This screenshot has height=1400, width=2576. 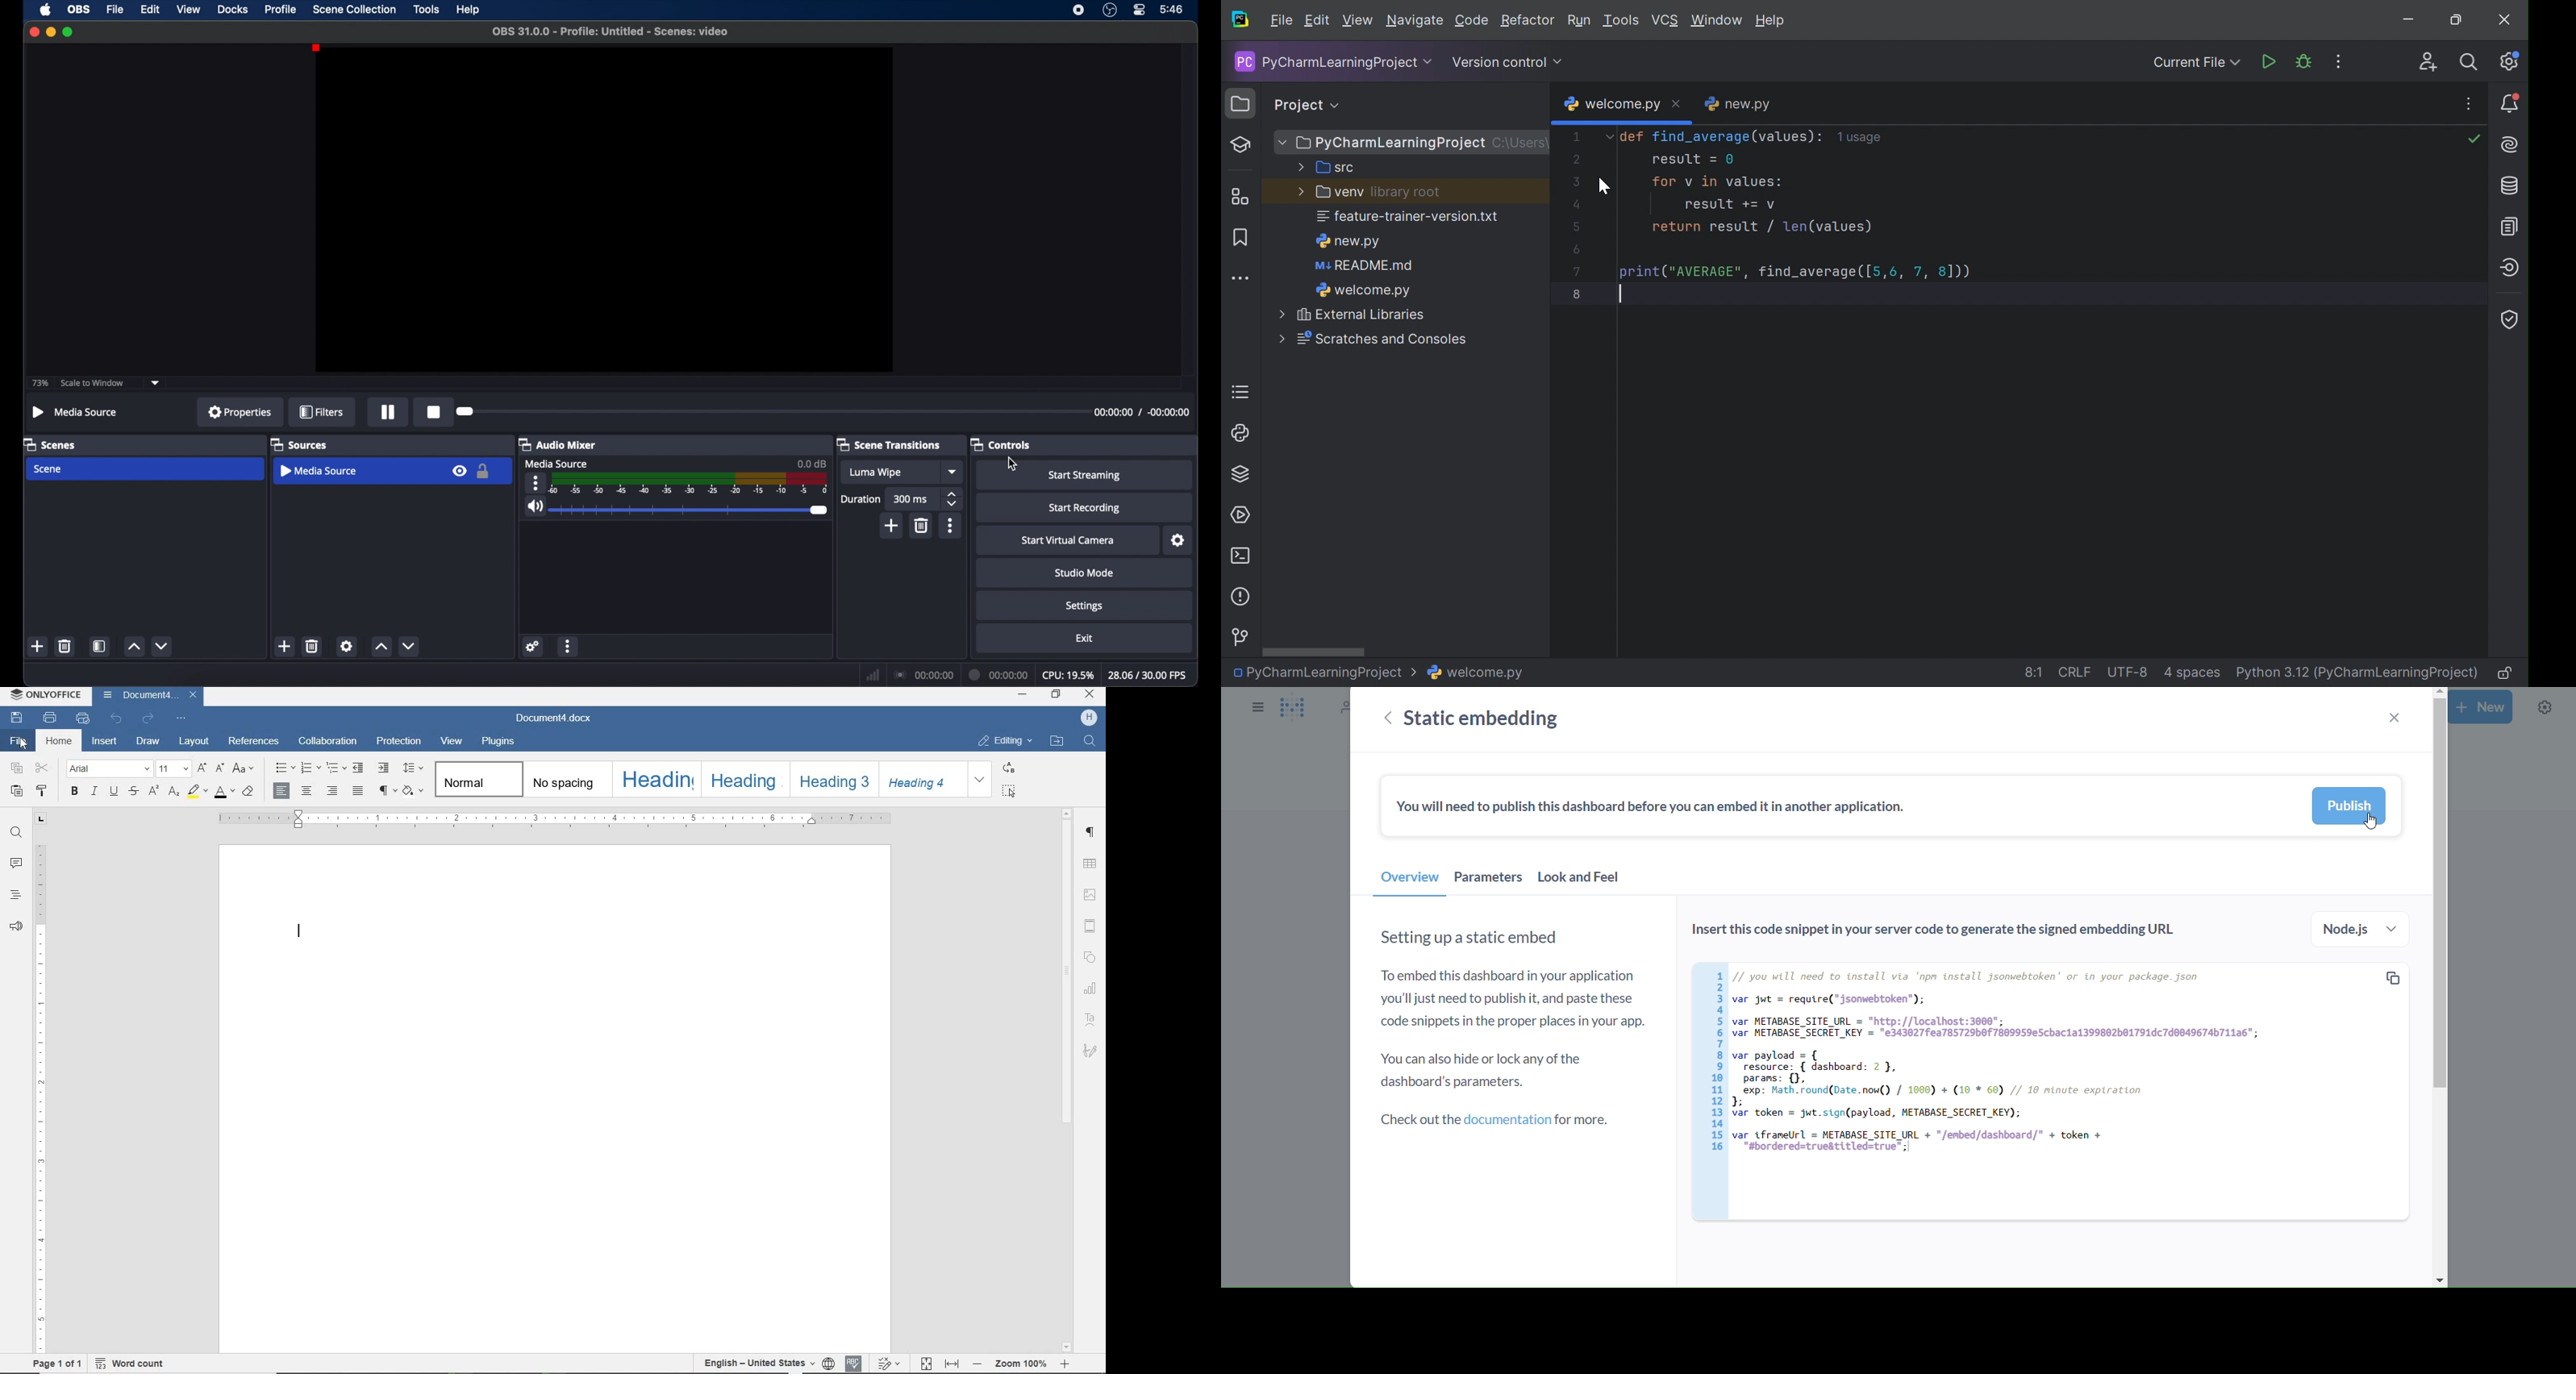 I want to click on Documentation, so click(x=2508, y=226).